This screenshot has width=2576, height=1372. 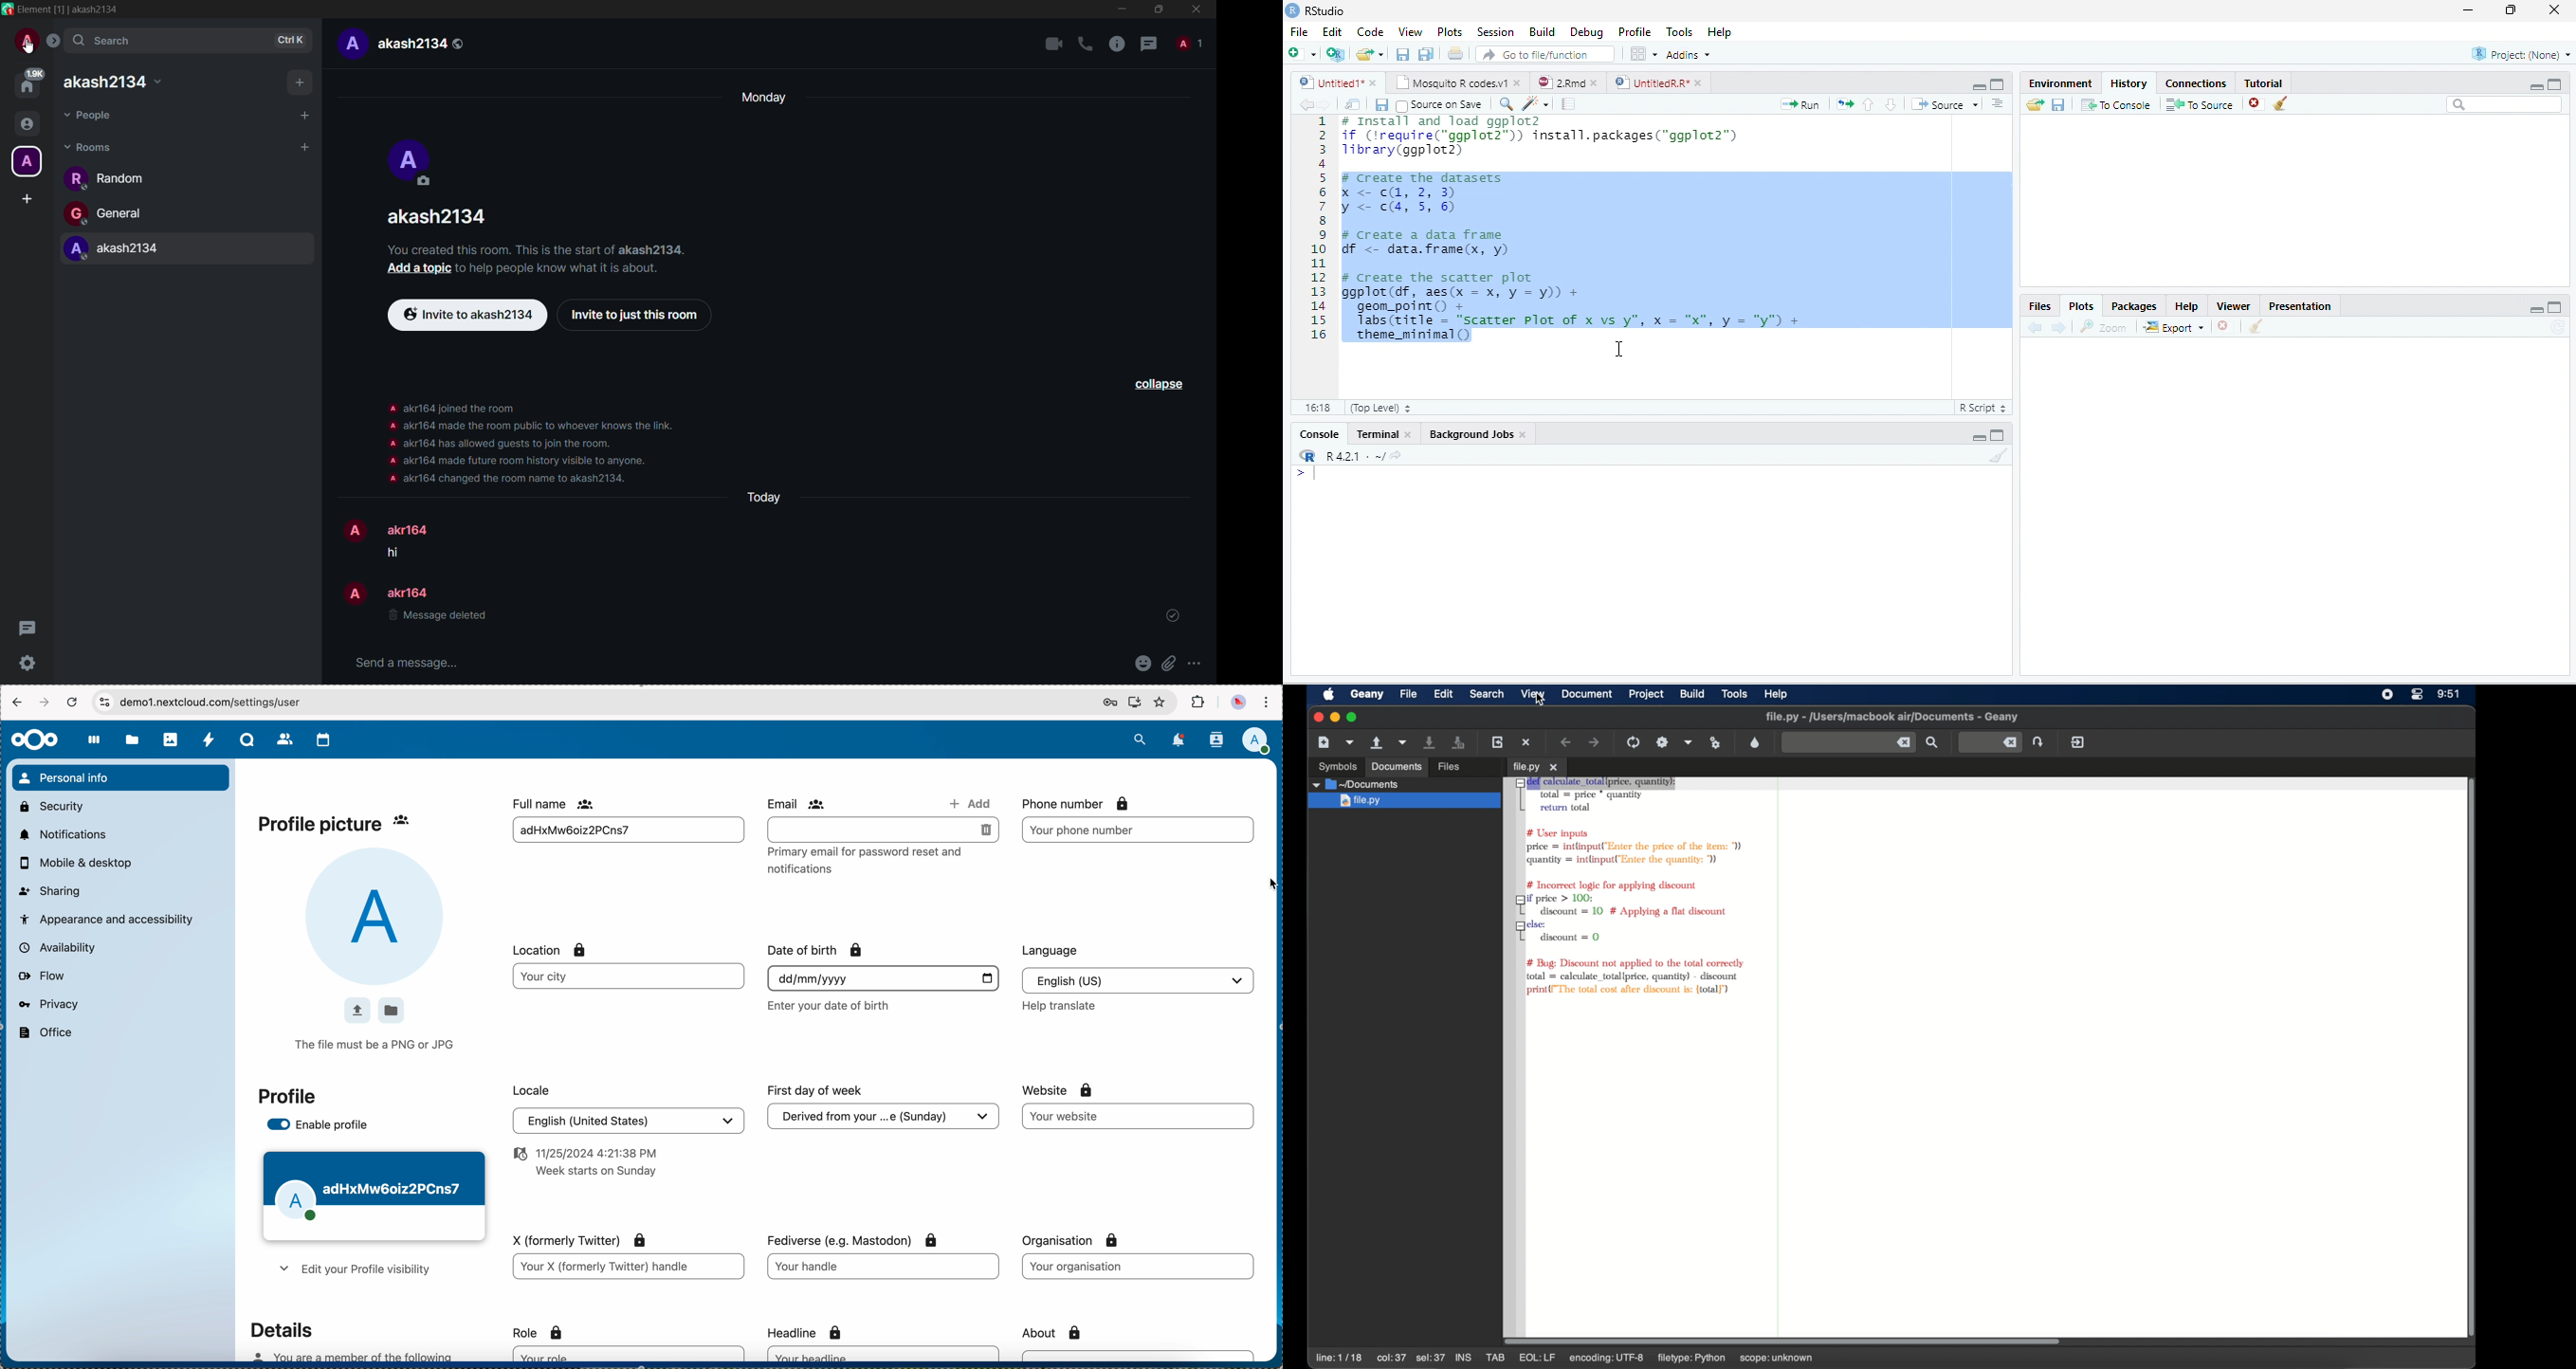 What do you see at coordinates (61, 834) in the screenshot?
I see `notifications` at bounding box center [61, 834].